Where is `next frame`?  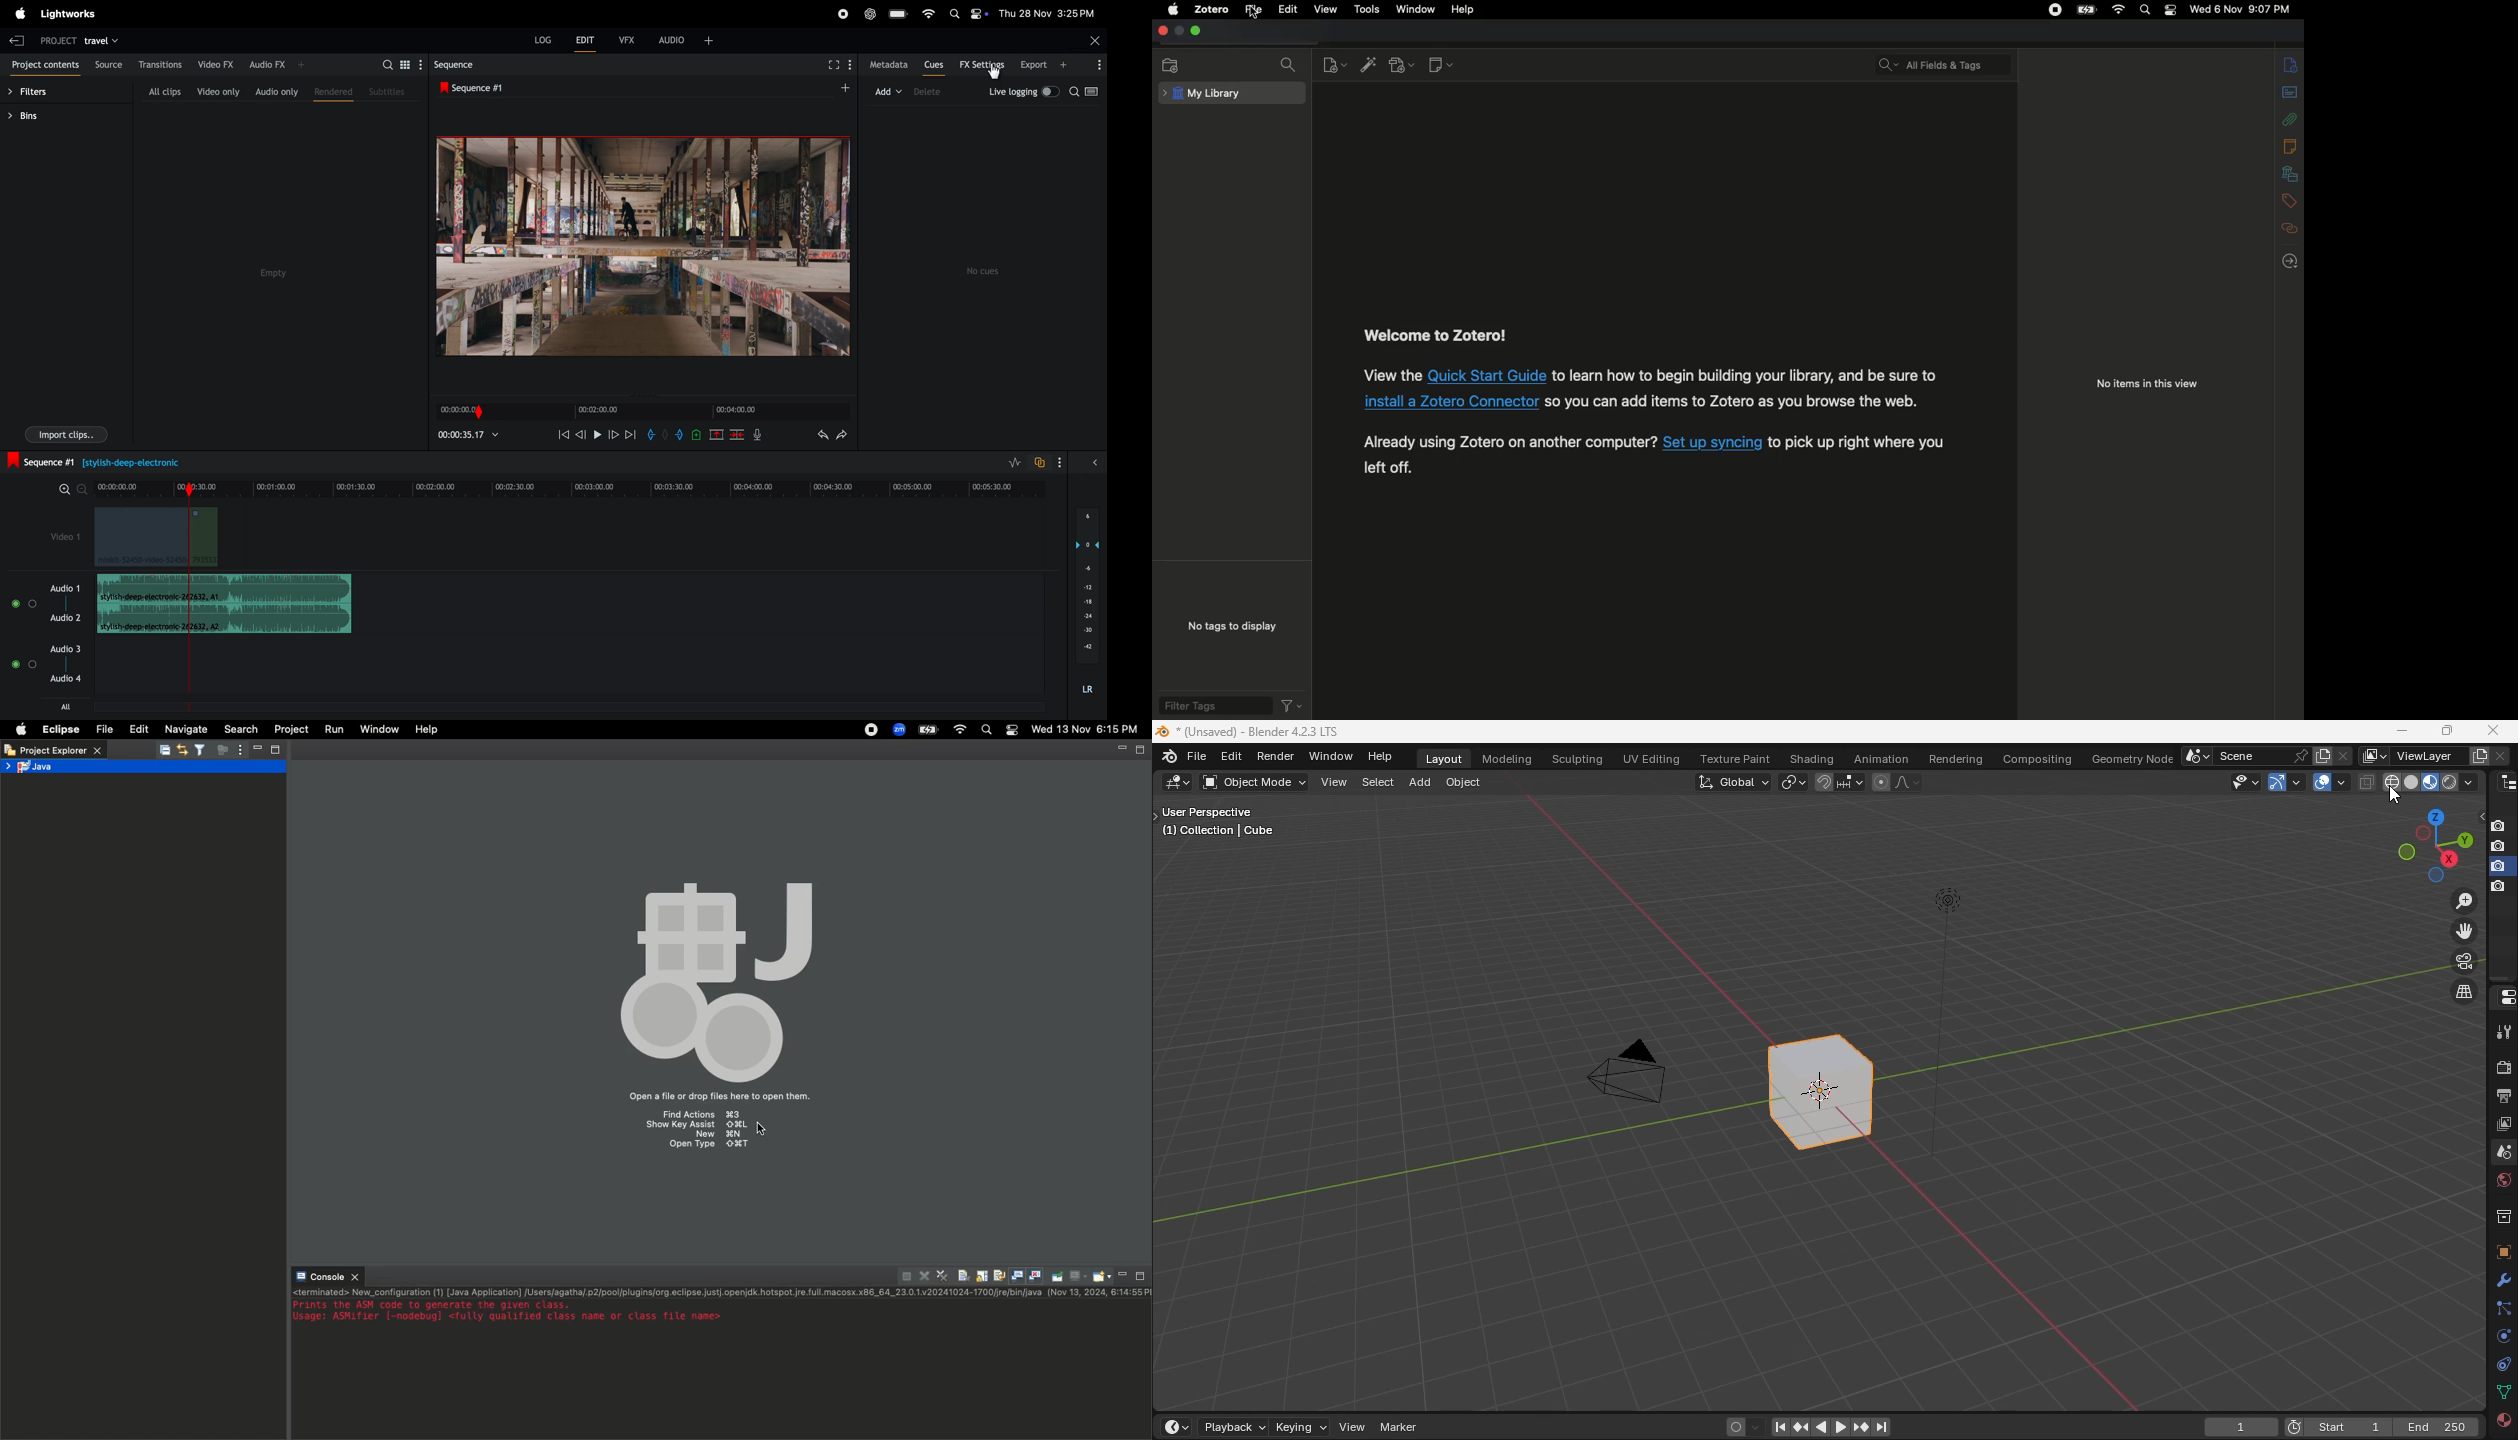
next frame is located at coordinates (613, 436).